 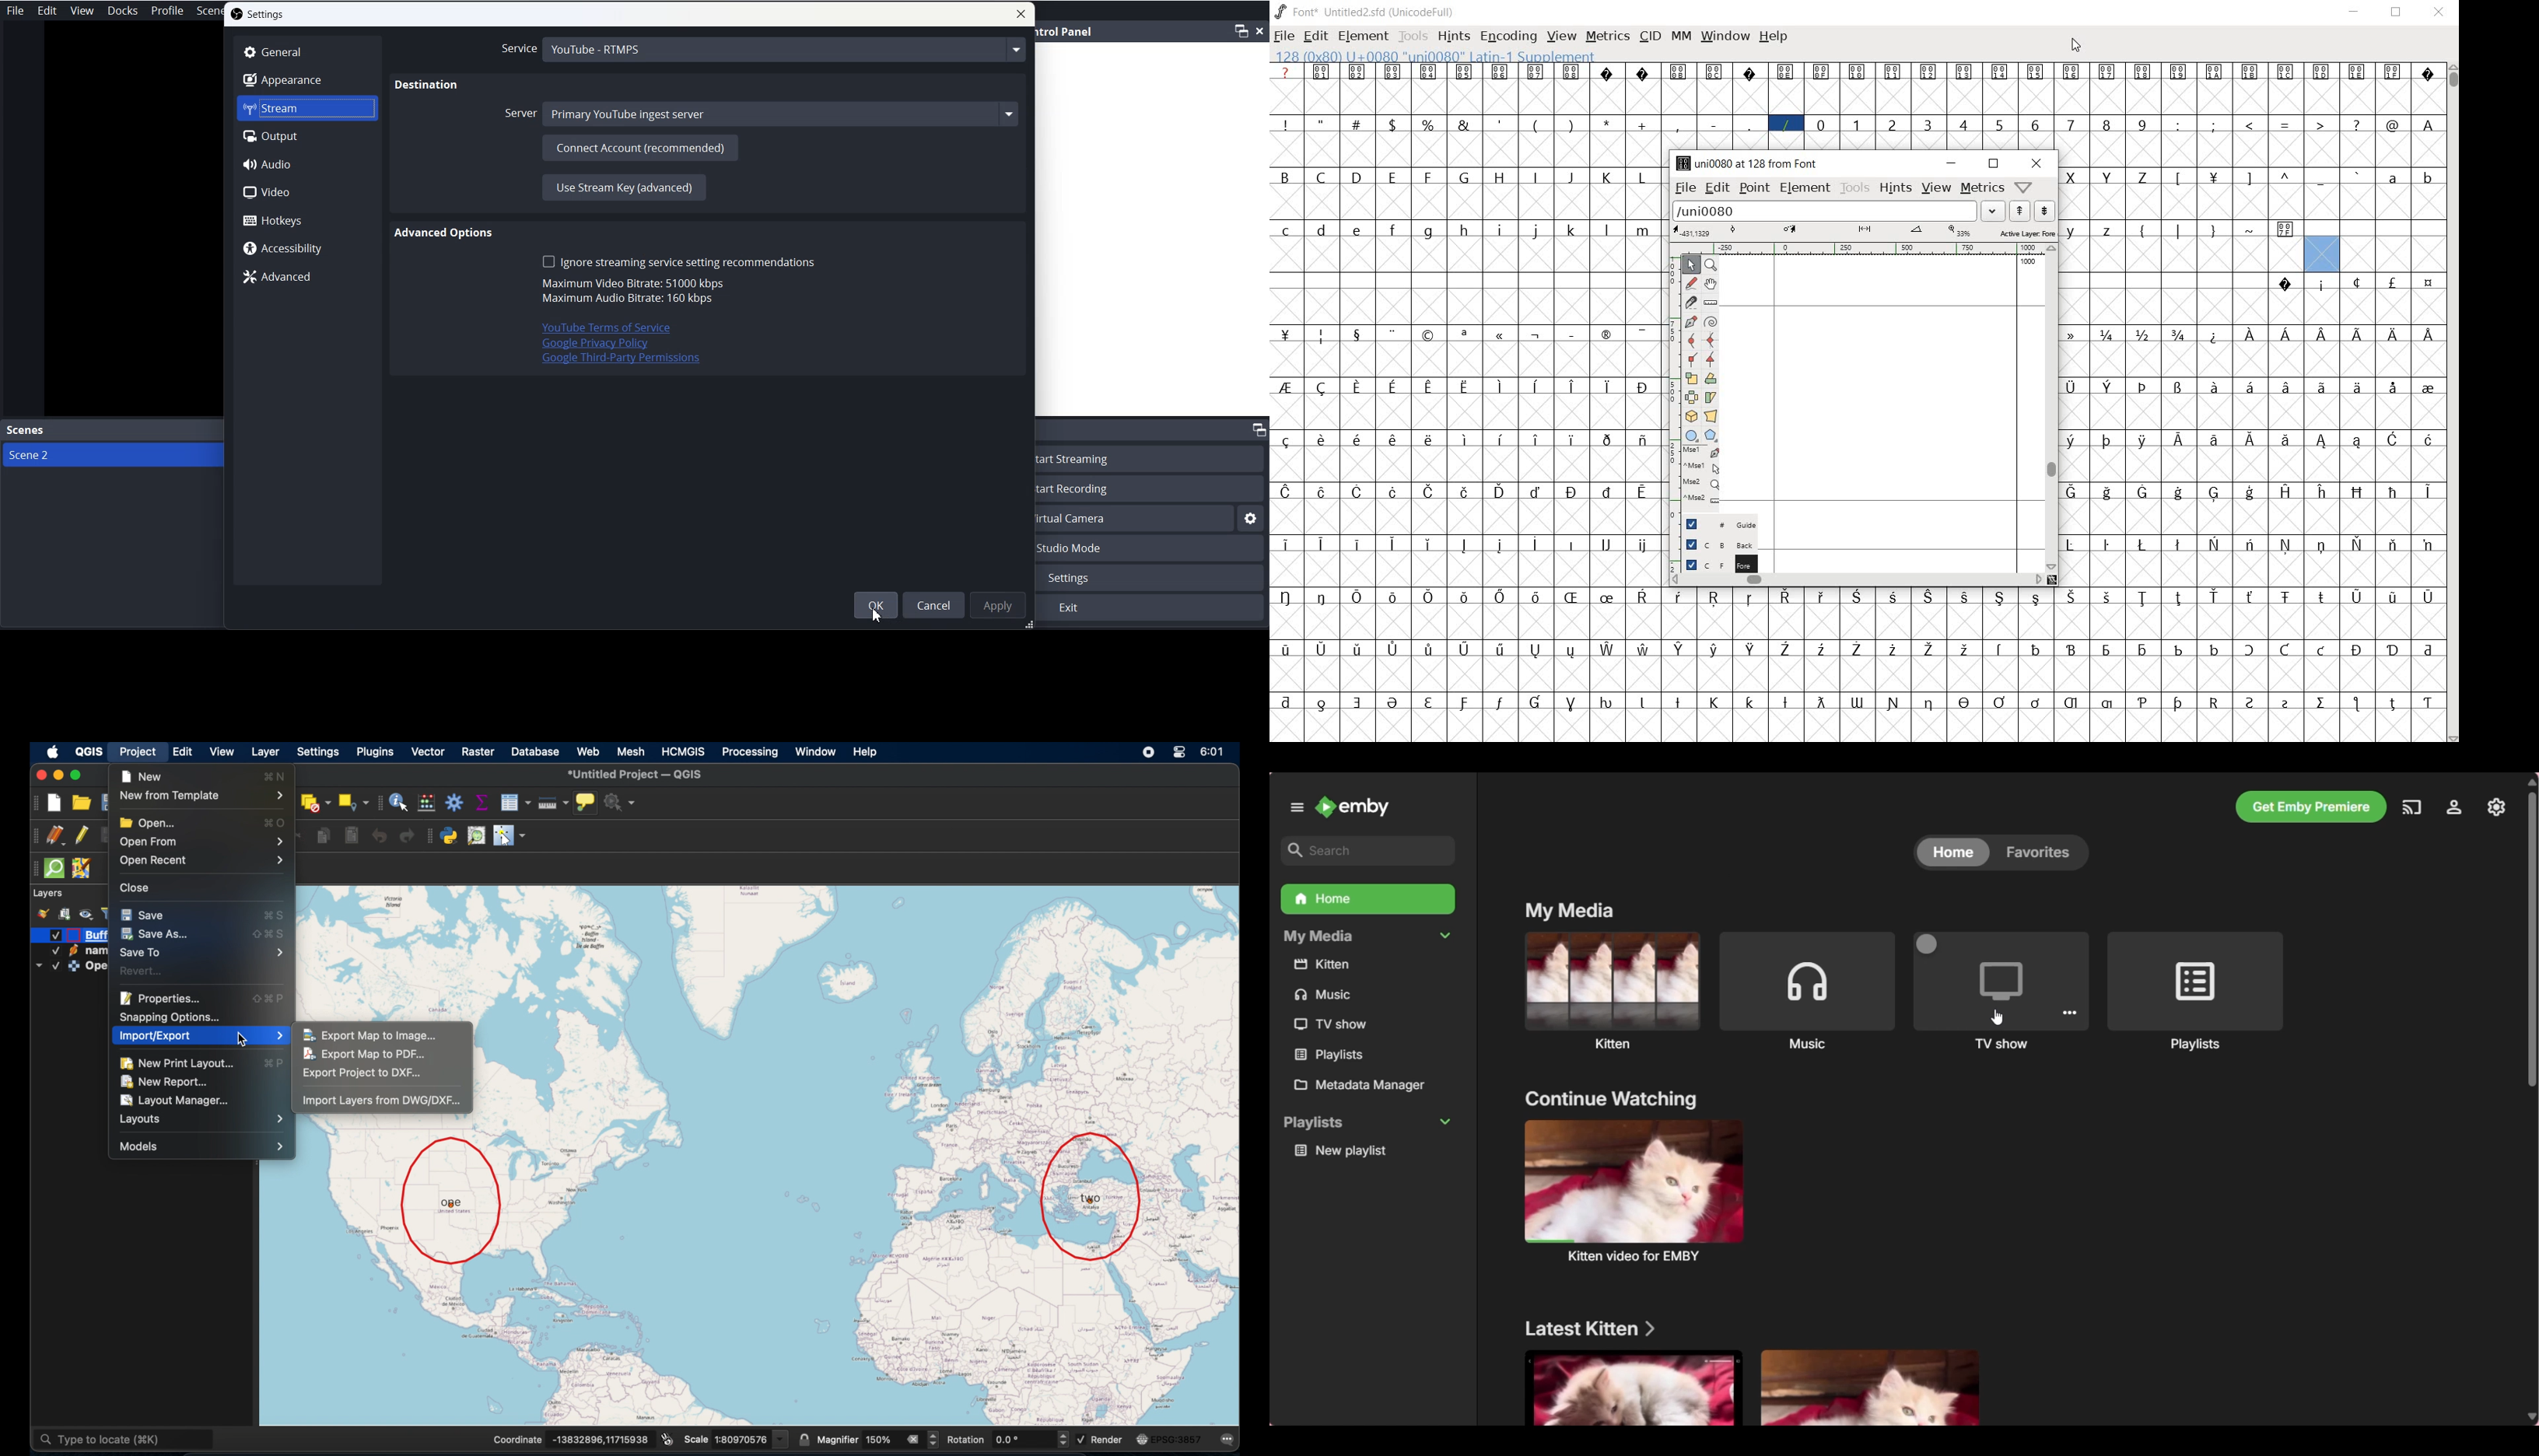 I want to click on glyph, so click(x=2179, y=231).